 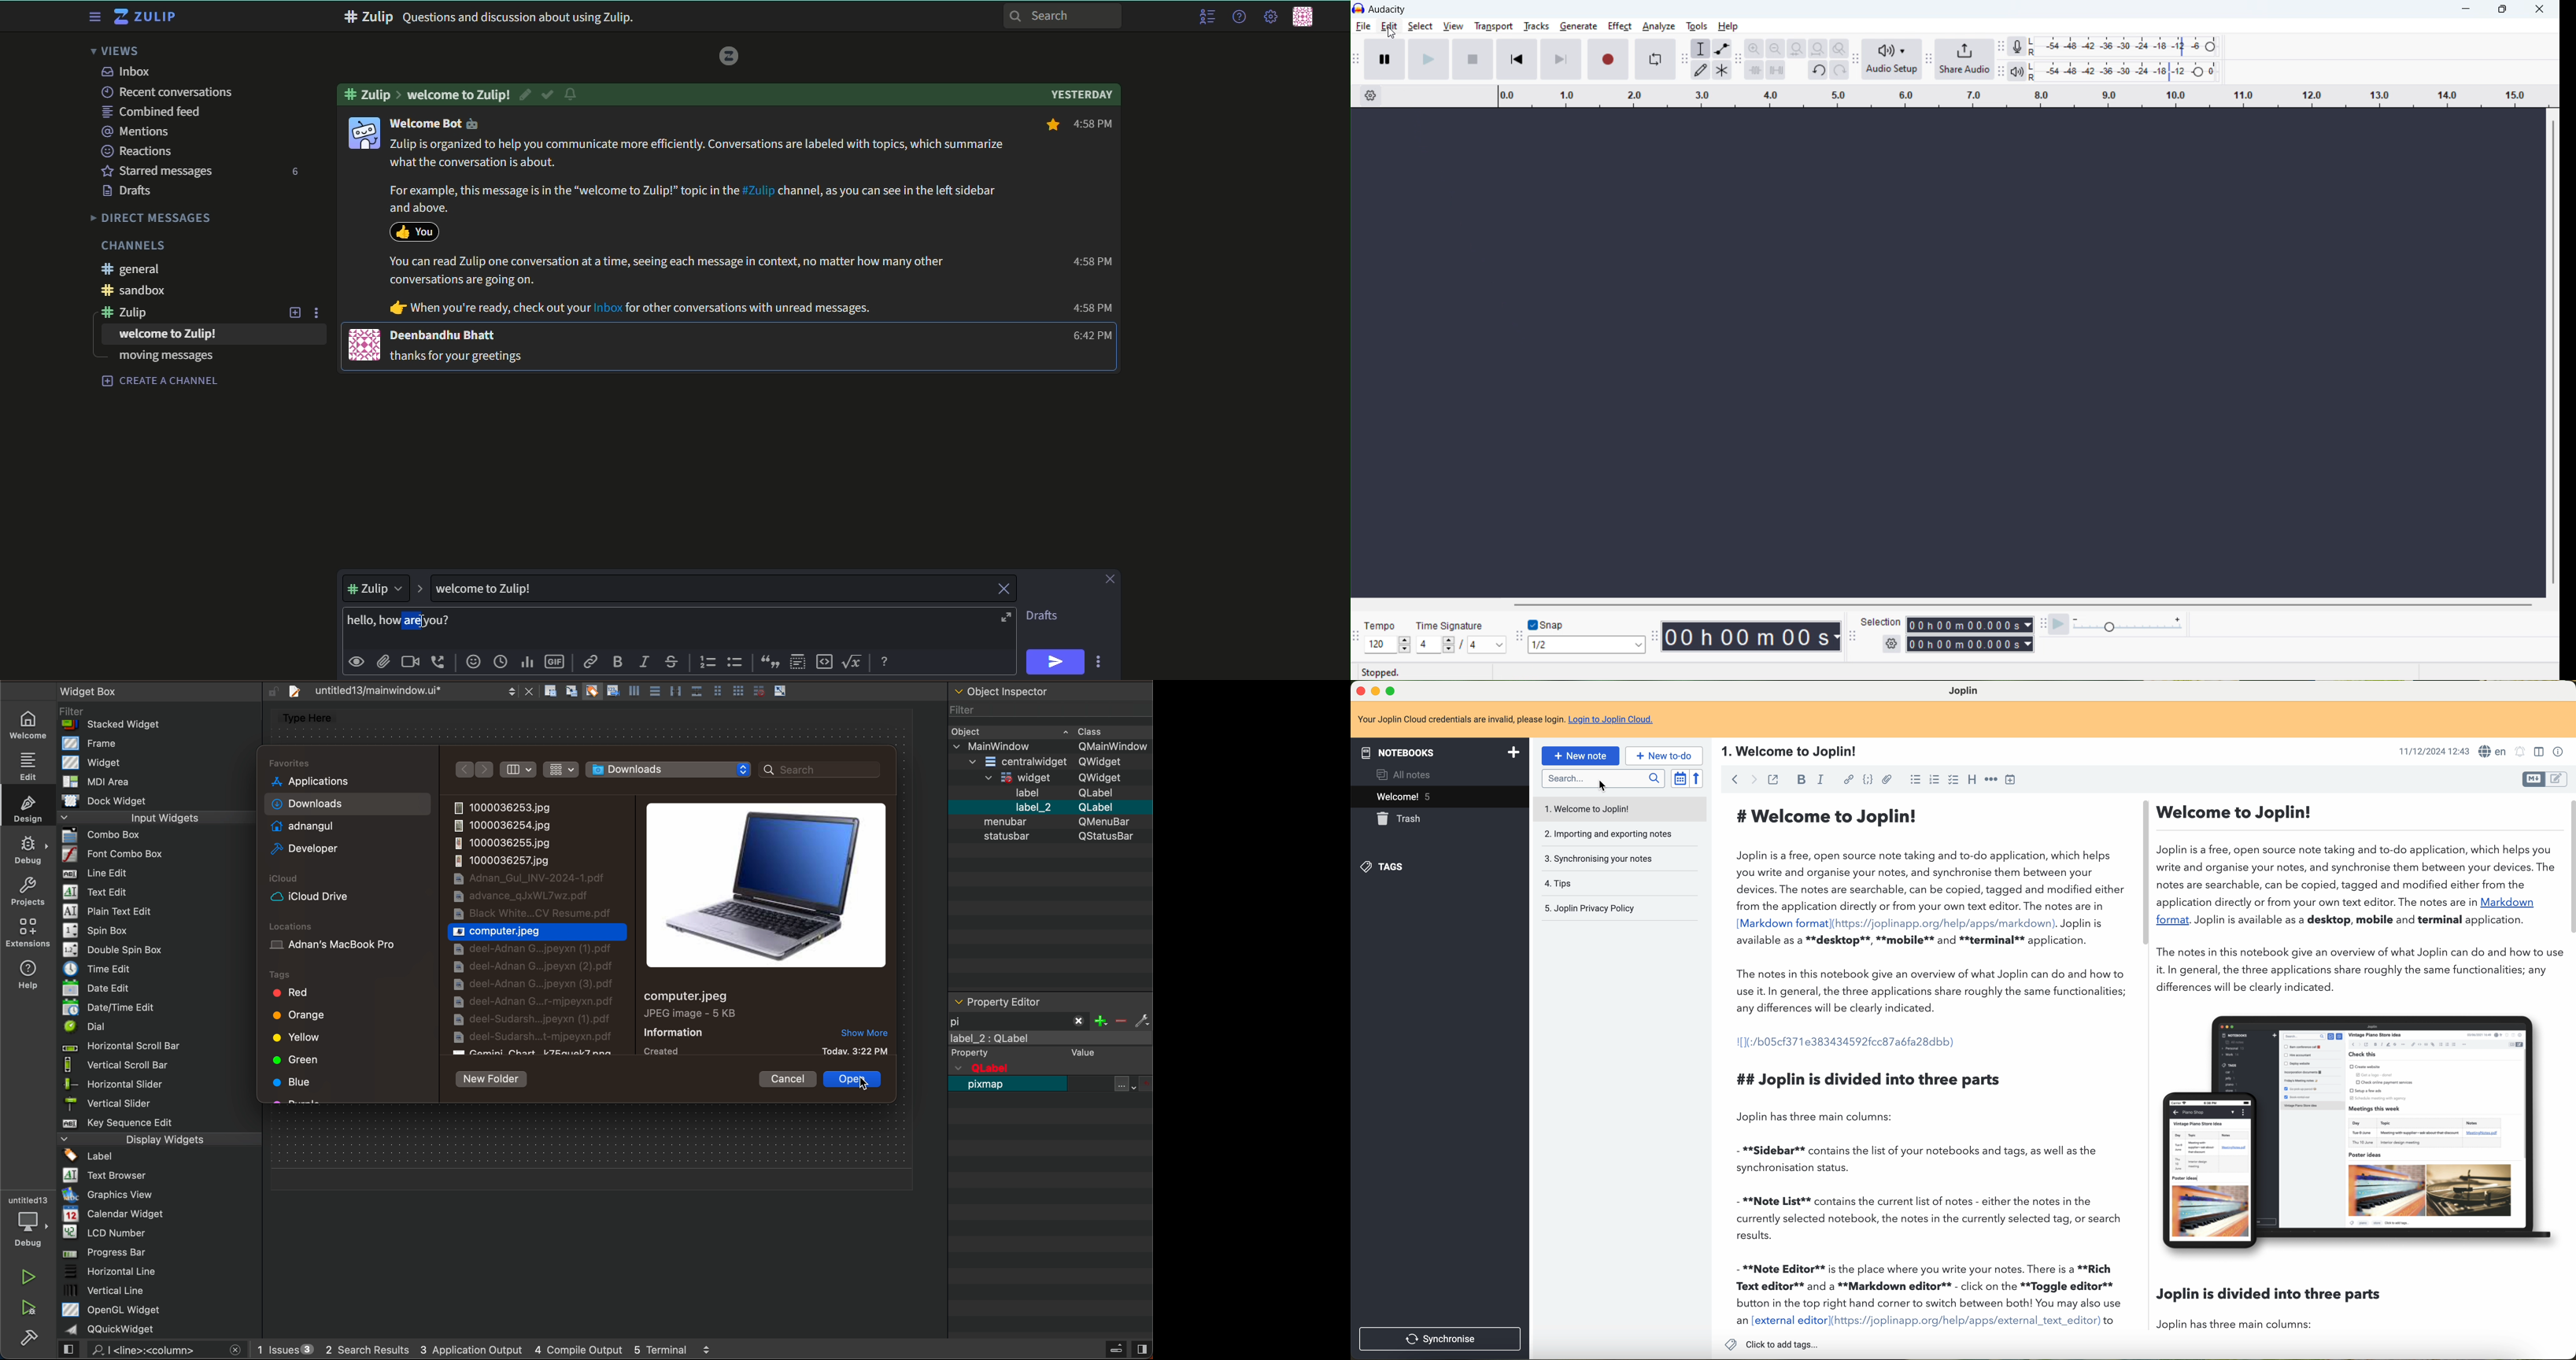 I want to click on personal menu, so click(x=1306, y=18).